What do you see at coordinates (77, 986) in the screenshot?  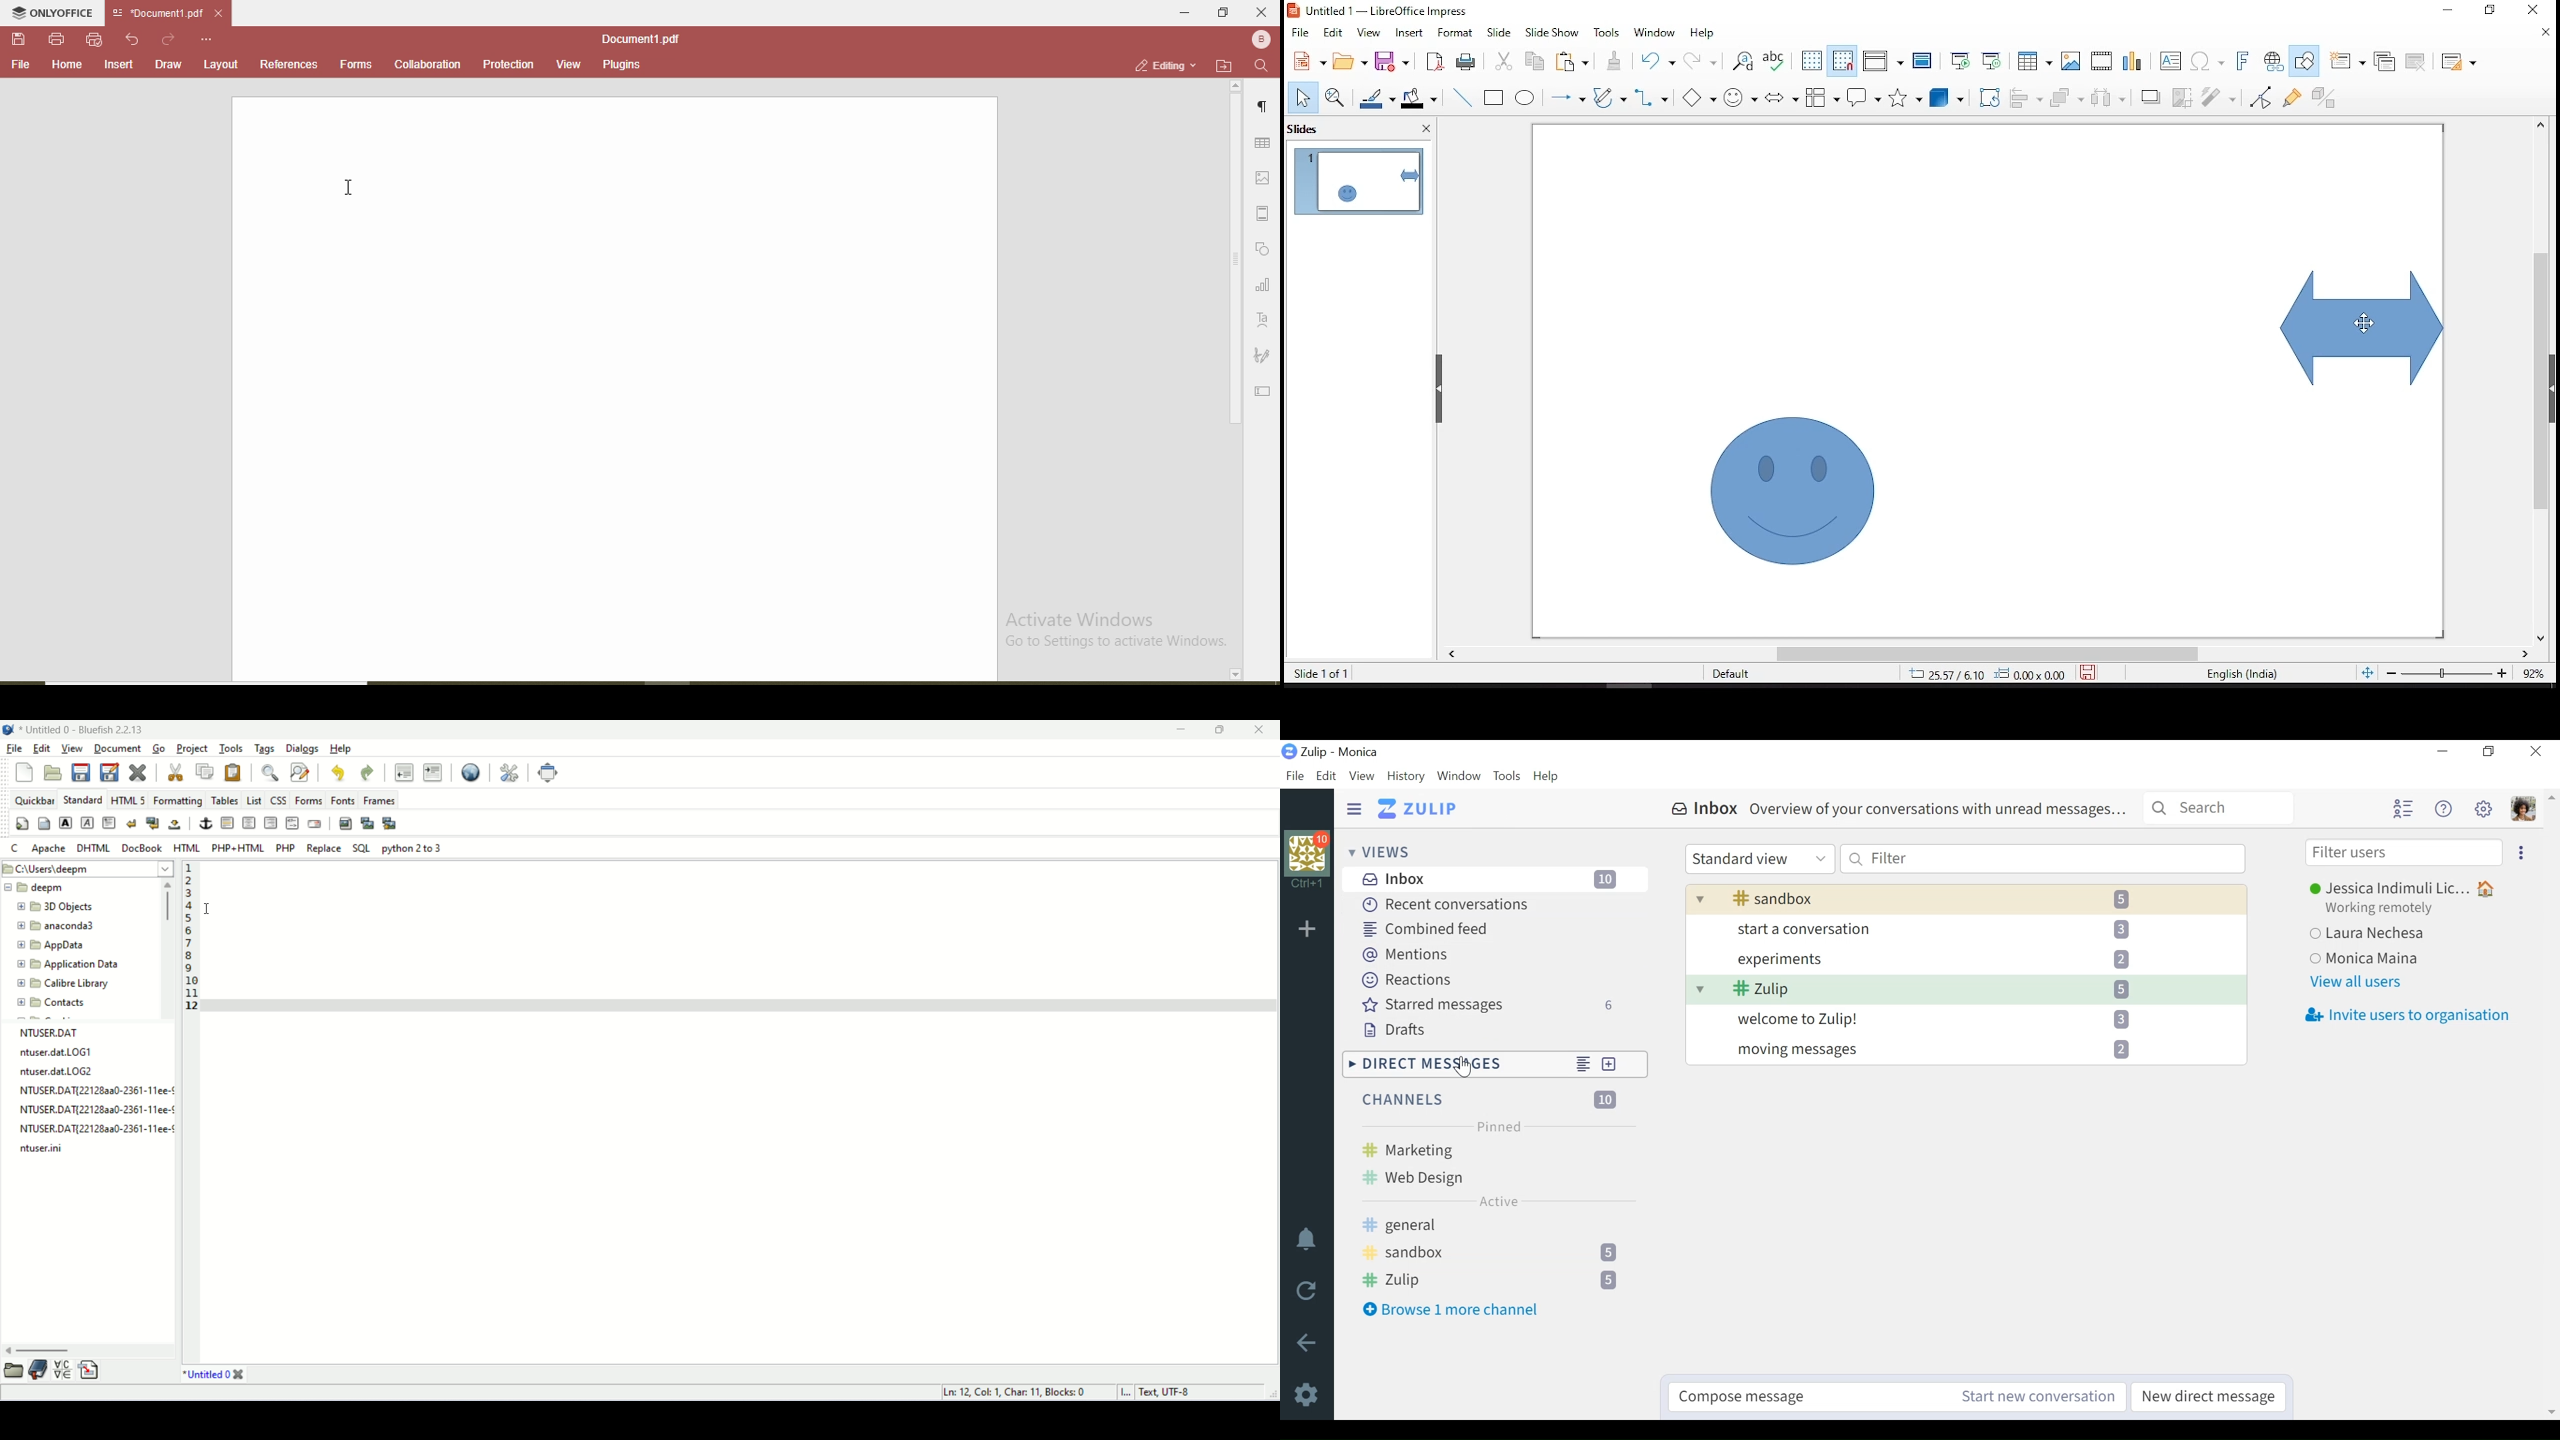 I see `folder name` at bounding box center [77, 986].